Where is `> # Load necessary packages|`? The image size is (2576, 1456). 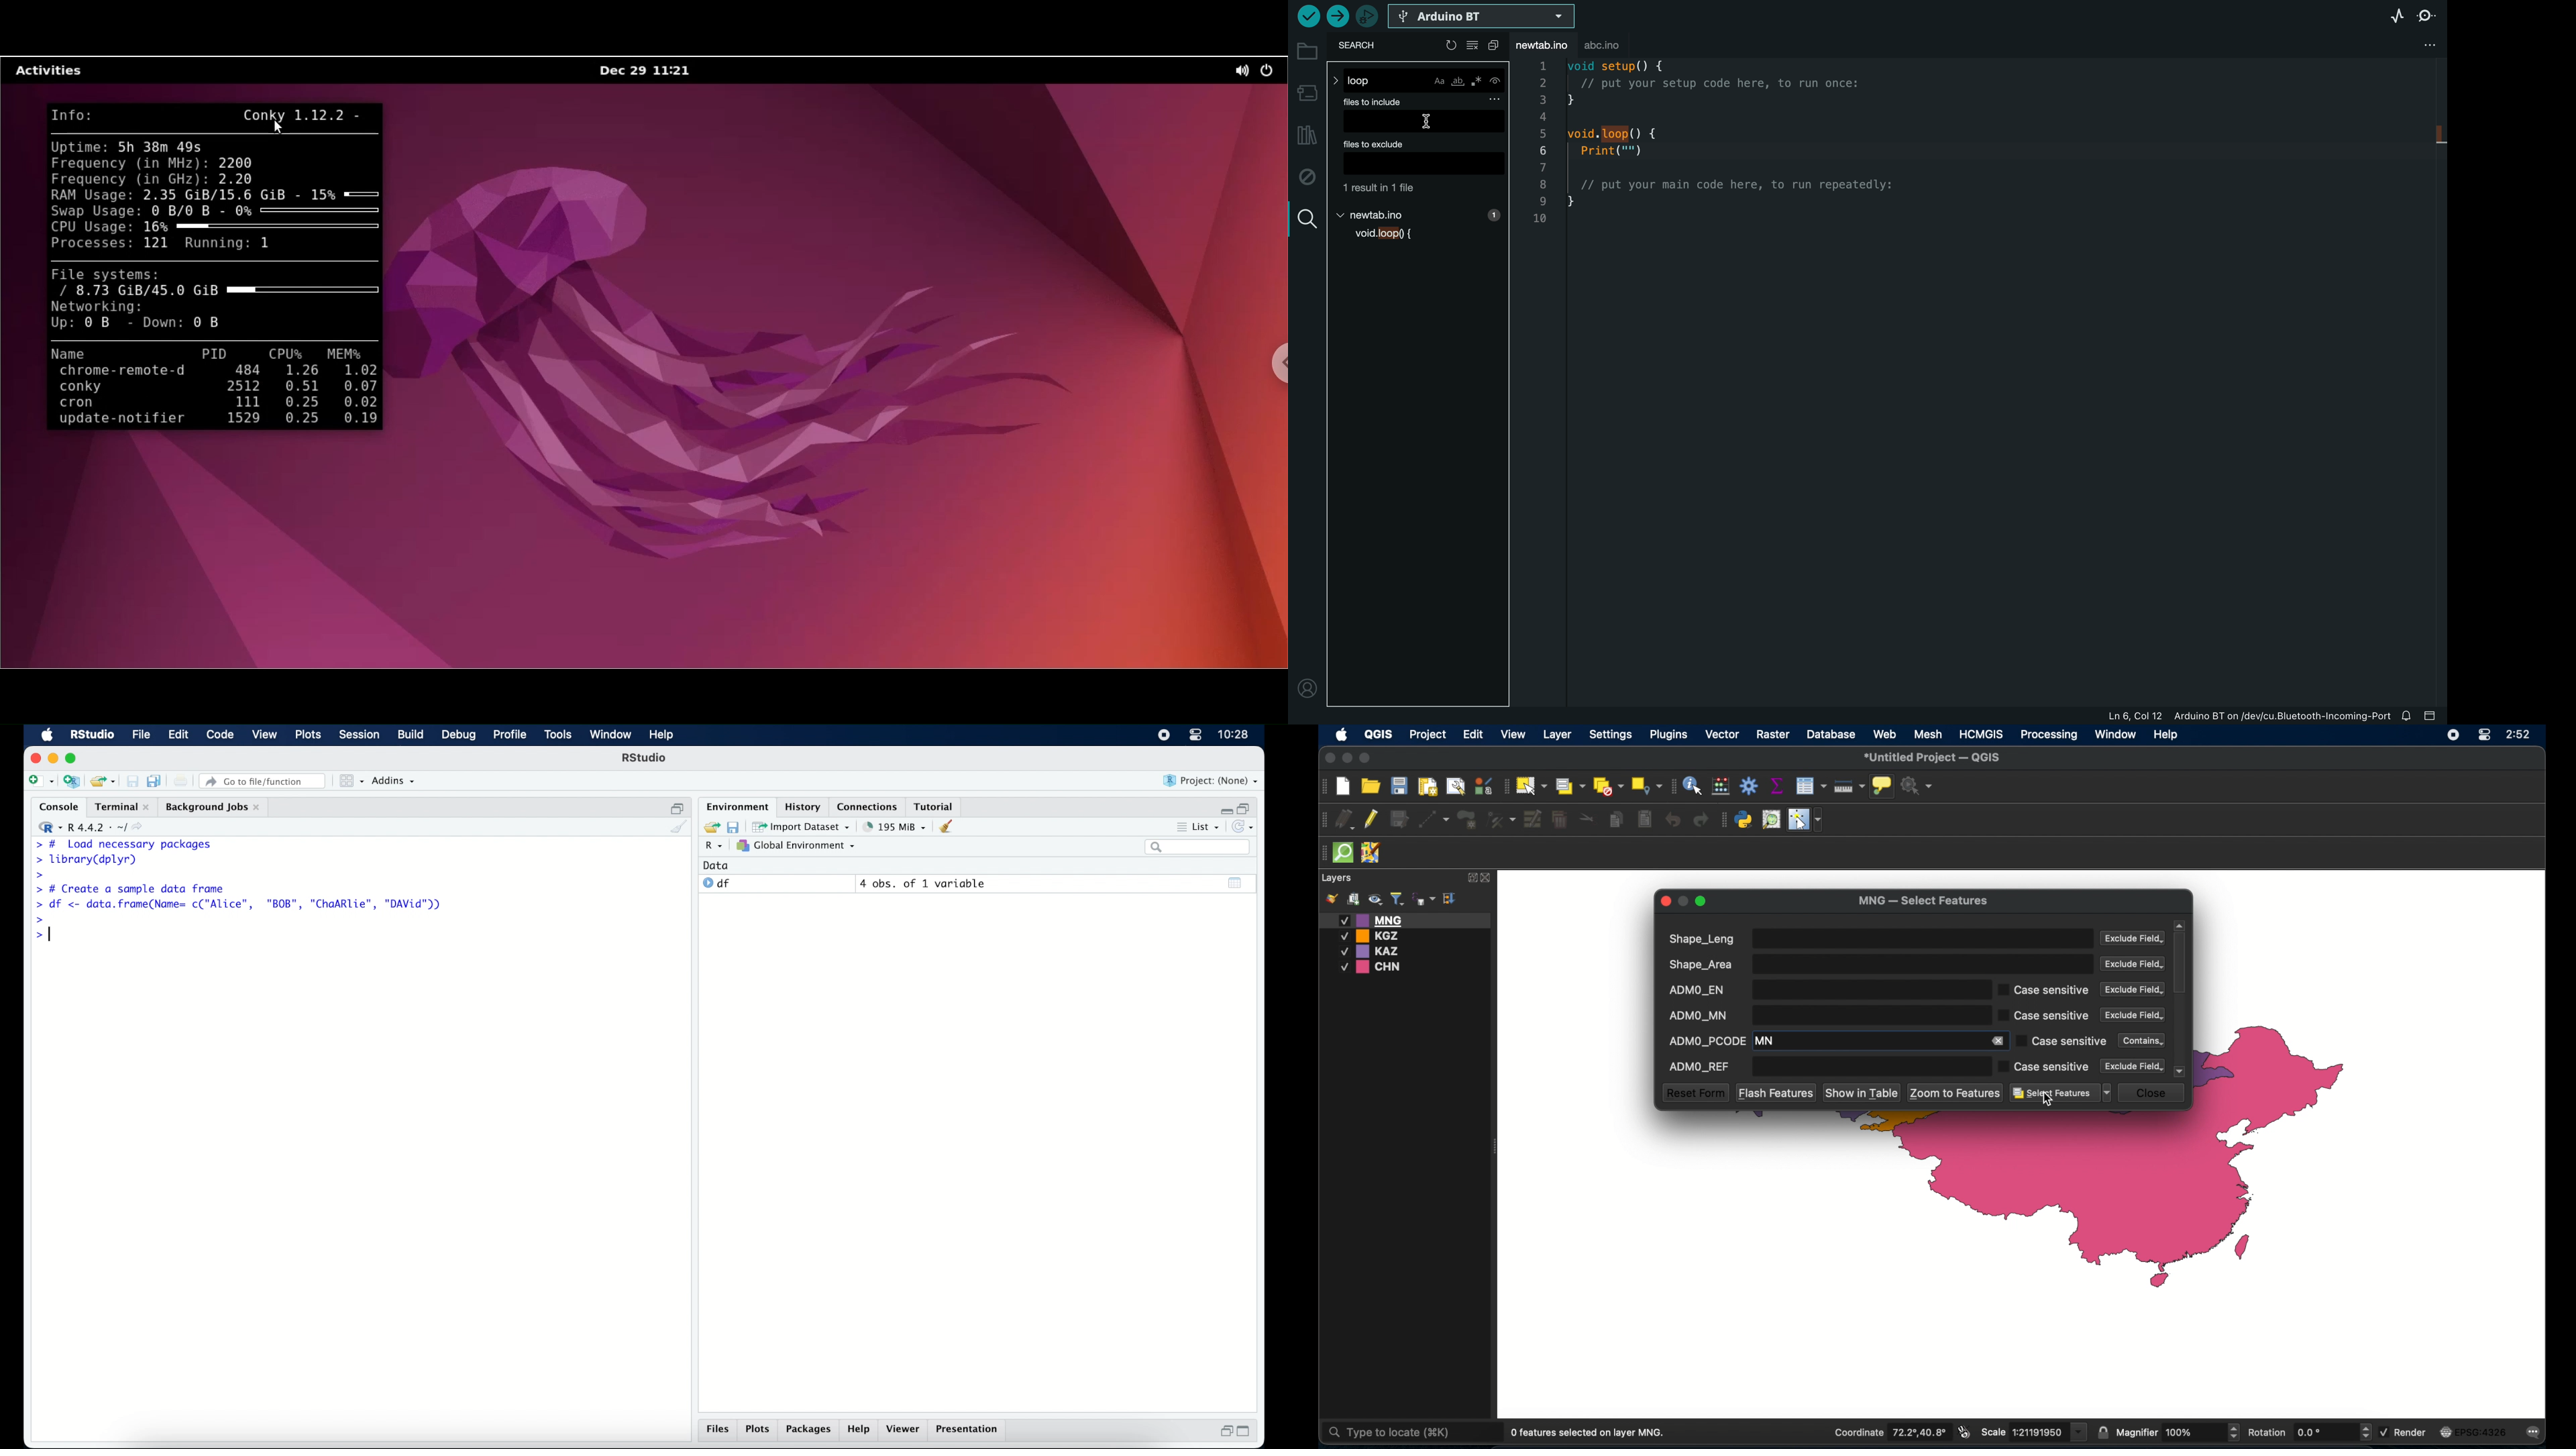
> # Load necessary packages| is located at coordinates (122, 843).